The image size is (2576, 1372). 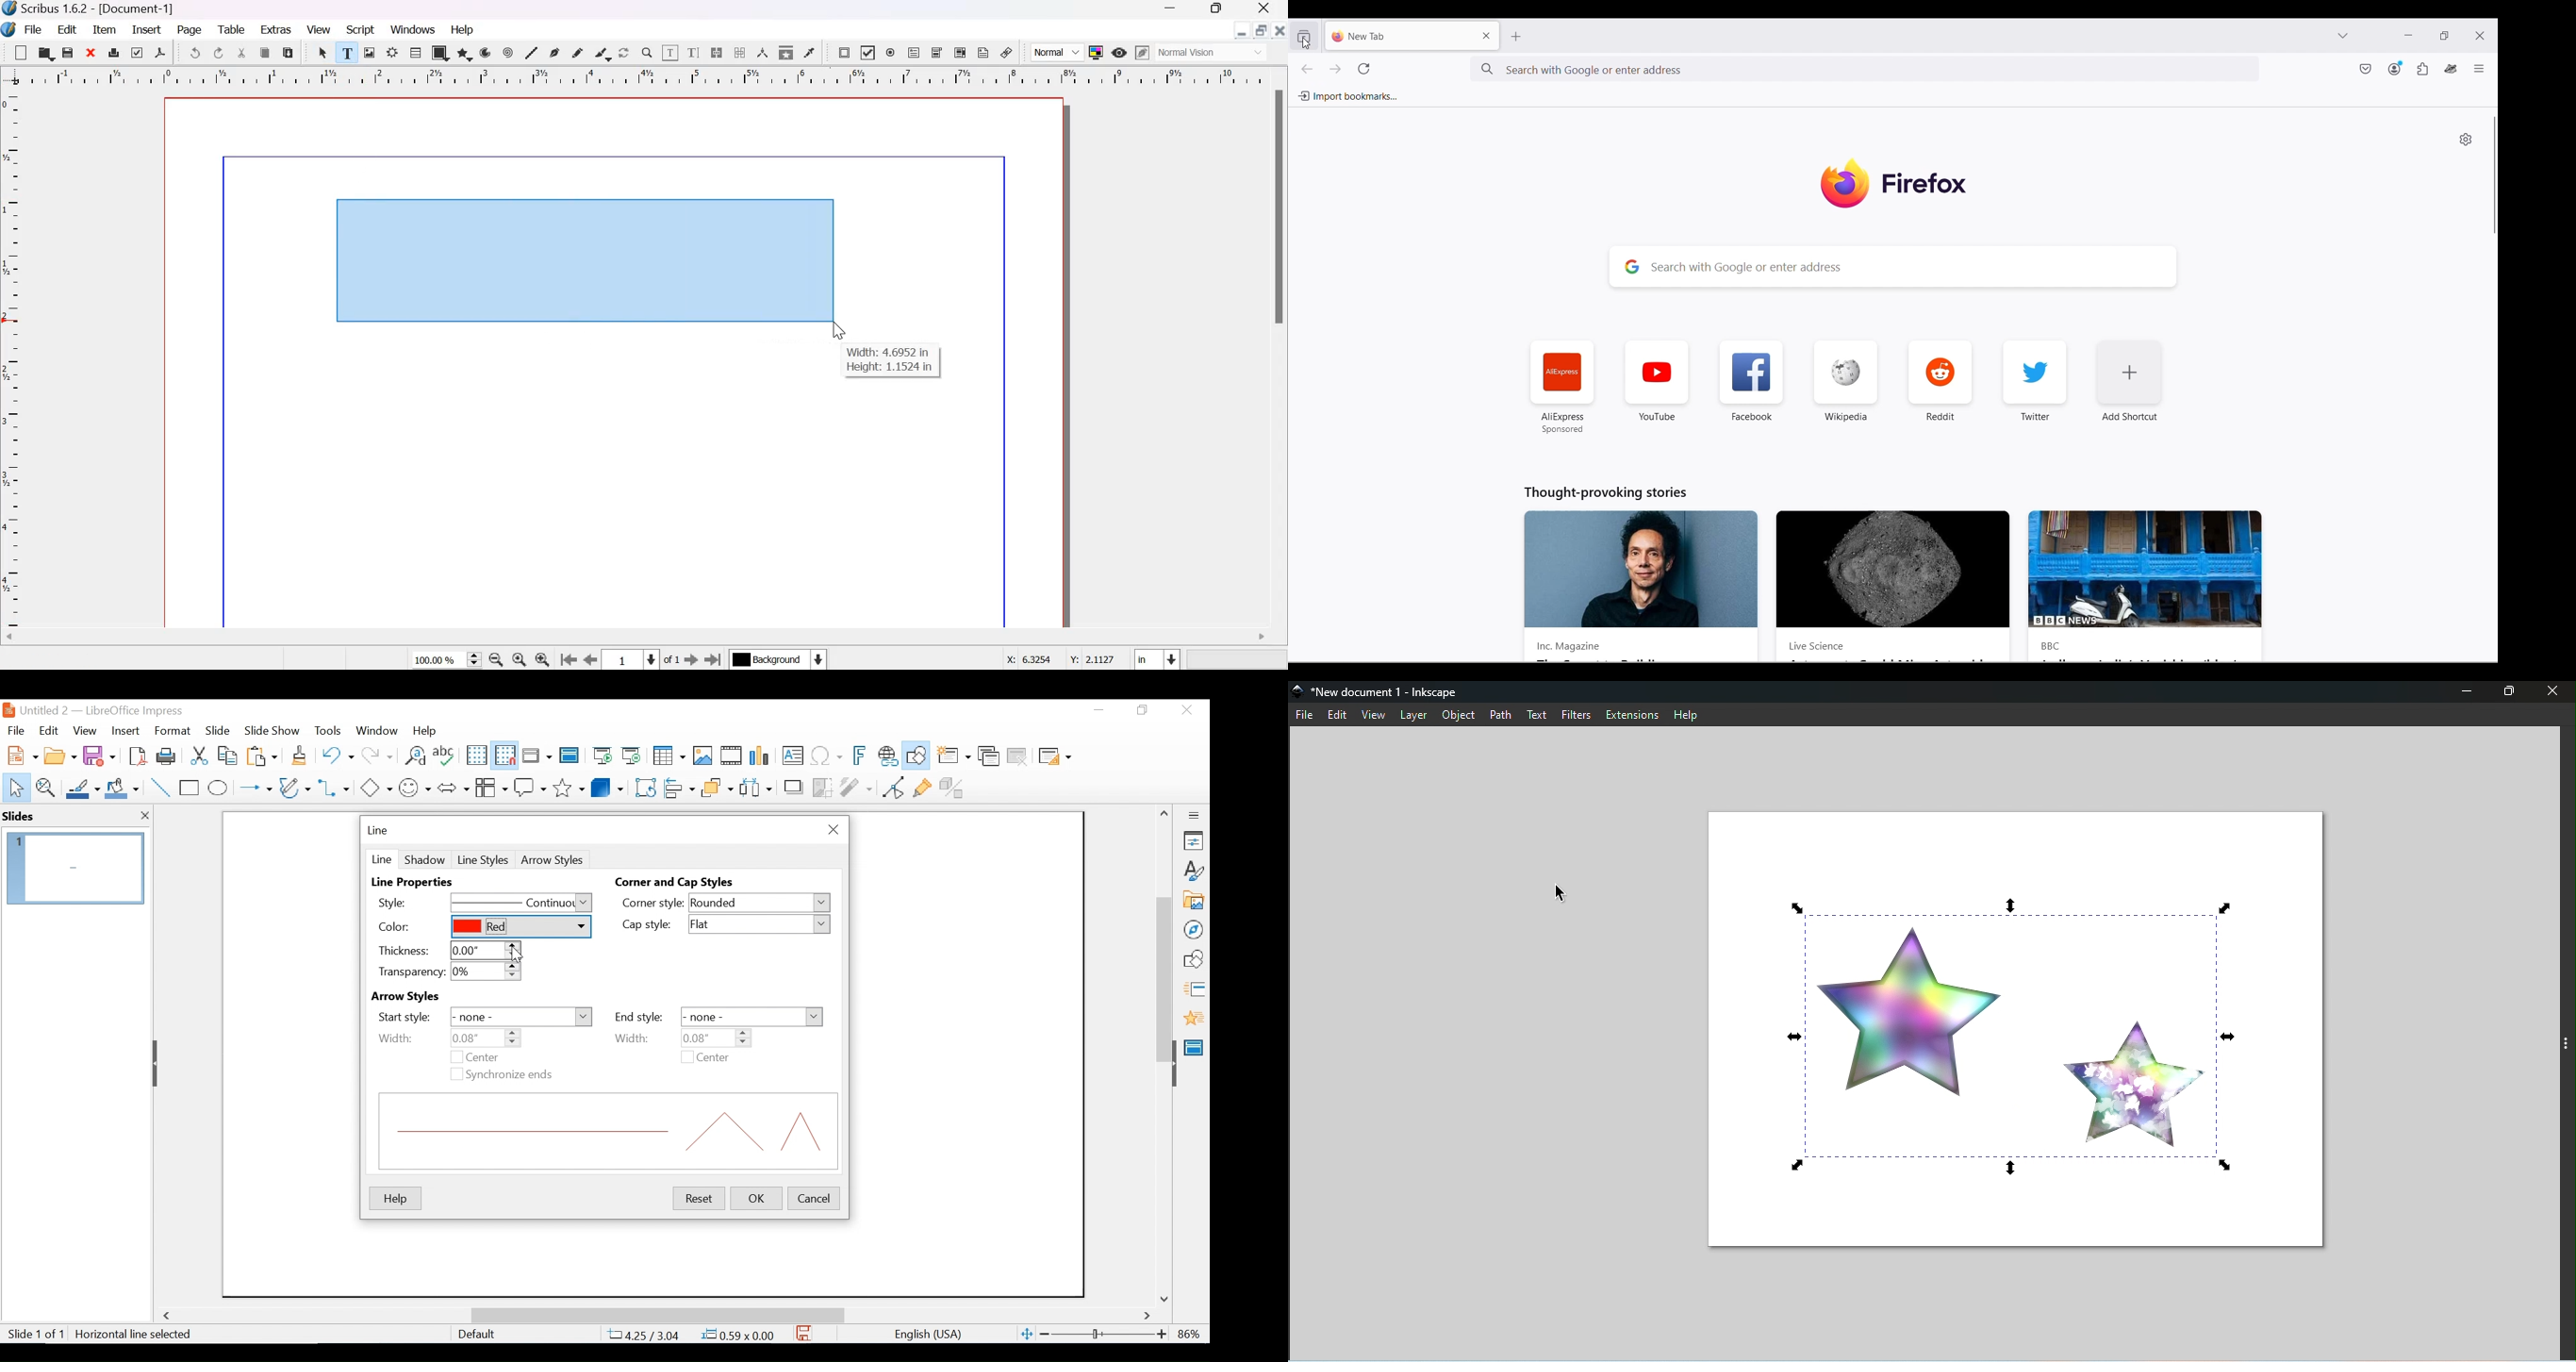 I want to click on Cursor clicking on View recent browse history, so click(x=1306, y=43).